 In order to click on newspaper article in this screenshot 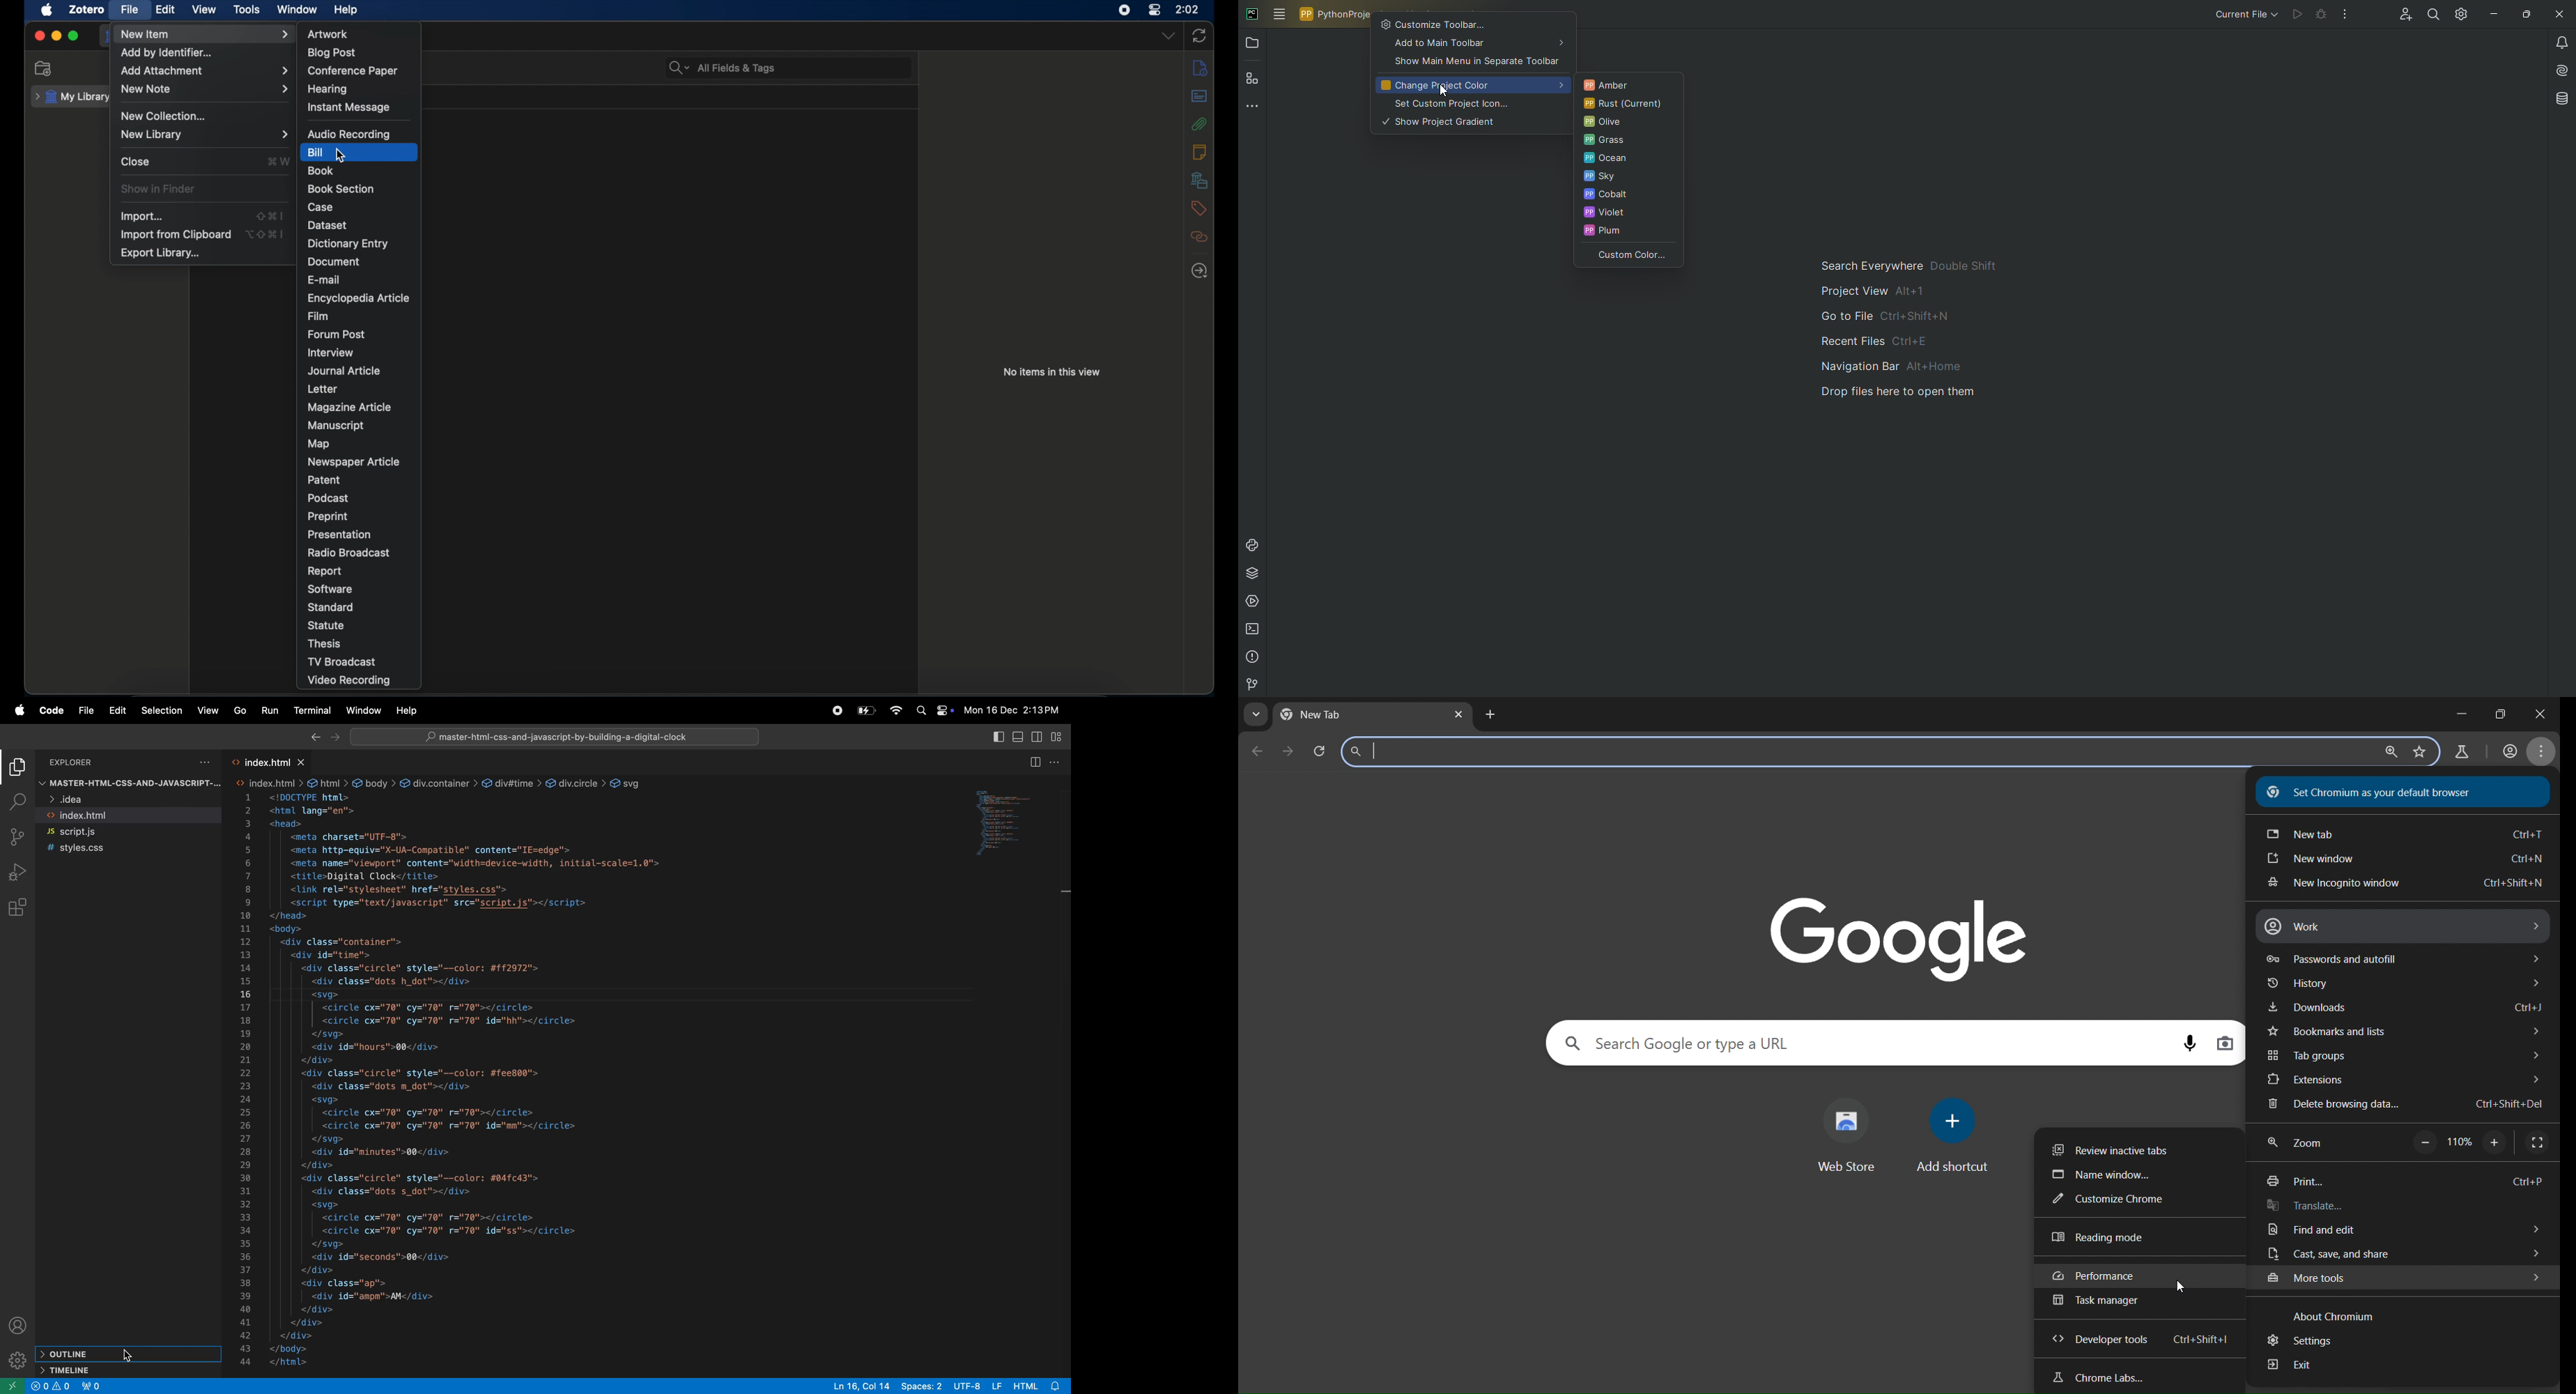, I will do `click(355, 463)`.